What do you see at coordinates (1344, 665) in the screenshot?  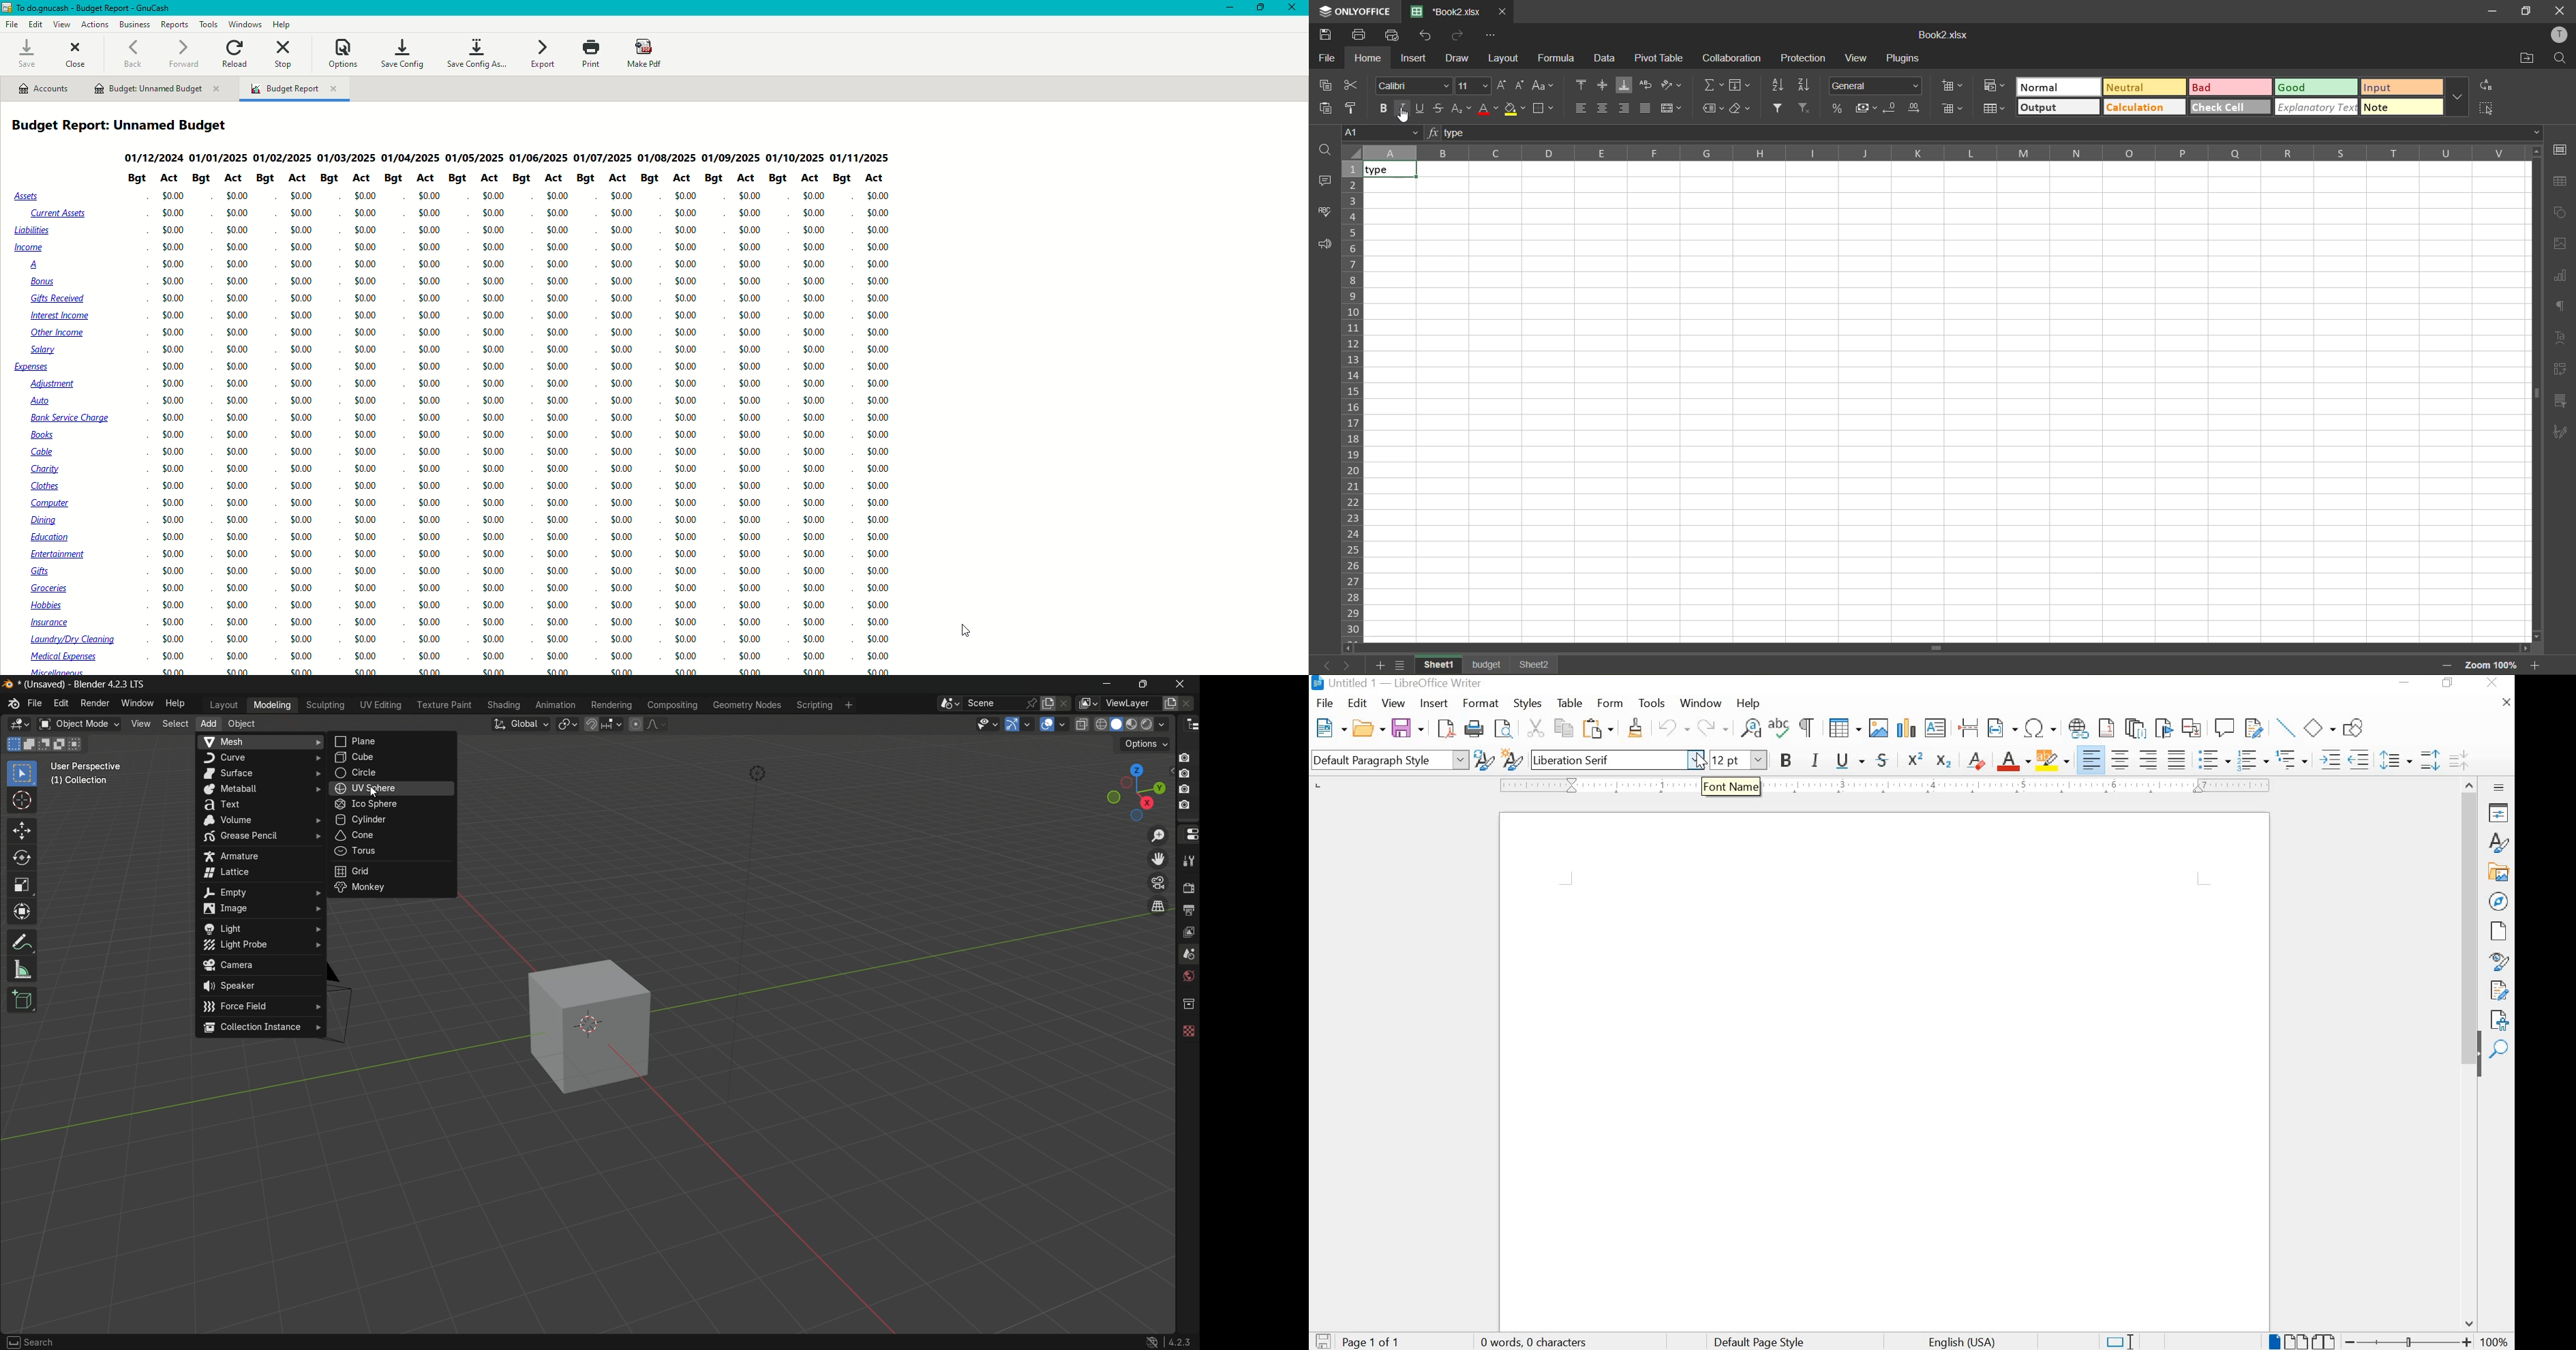 I see `next` at bounding box center [1344, 665].